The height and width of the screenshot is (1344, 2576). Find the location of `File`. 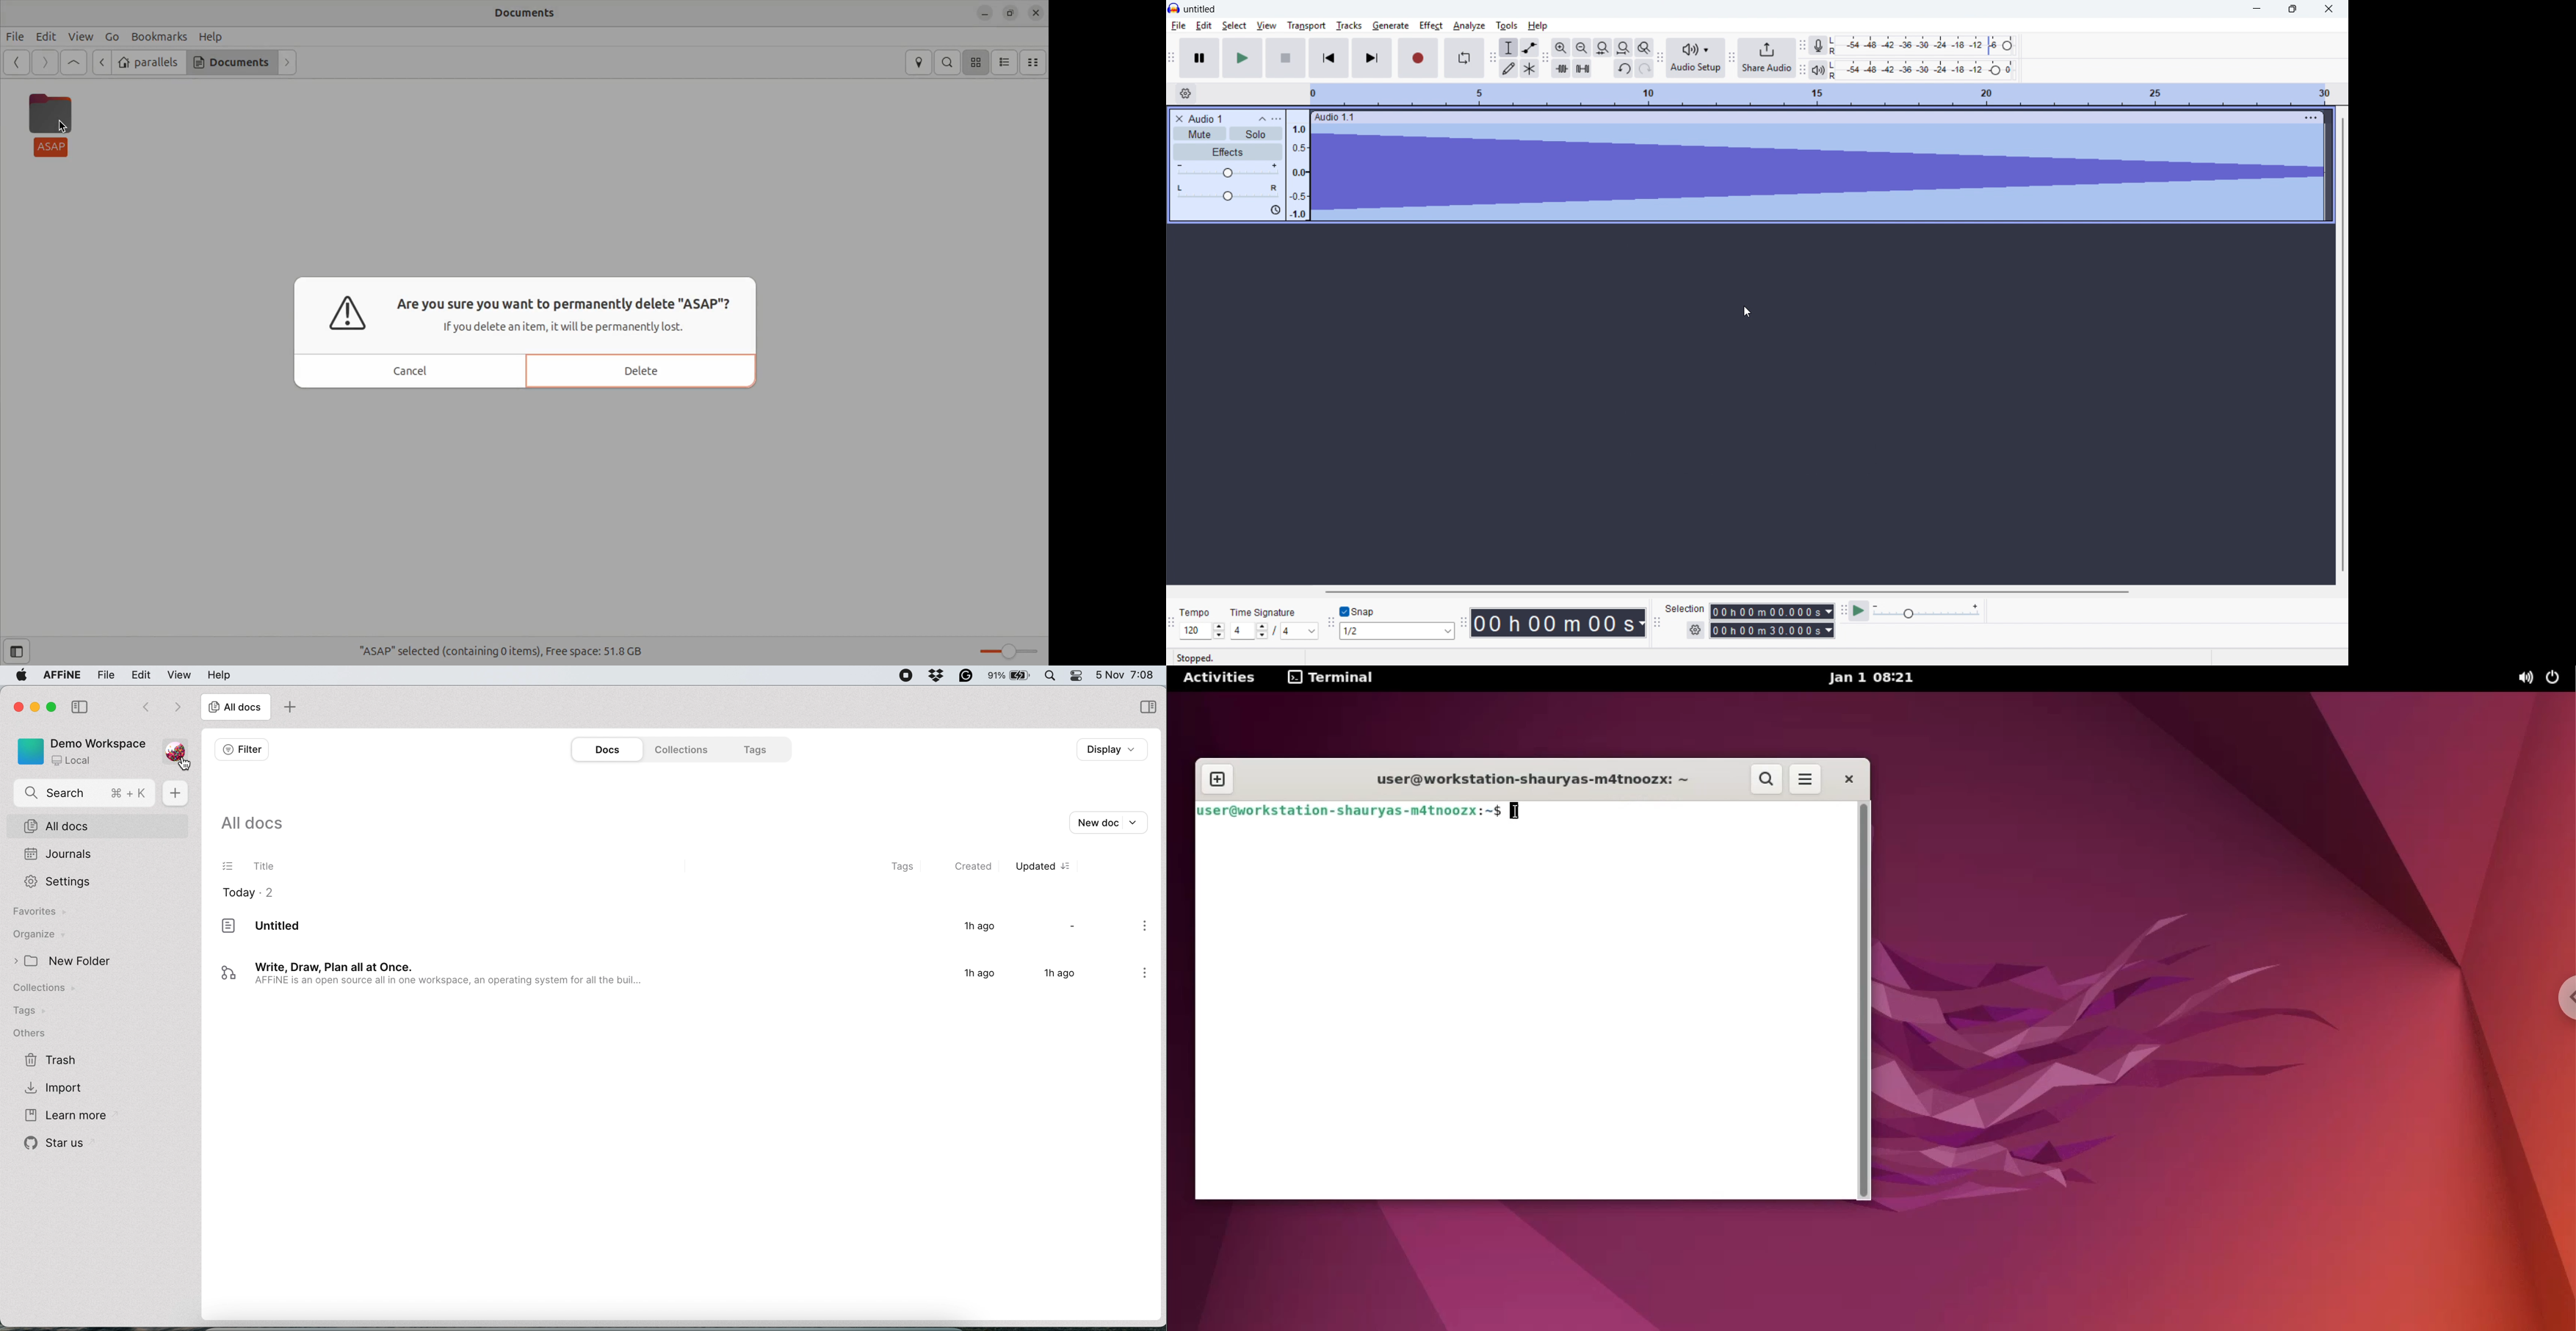

File is located at coordinates (16, 38).